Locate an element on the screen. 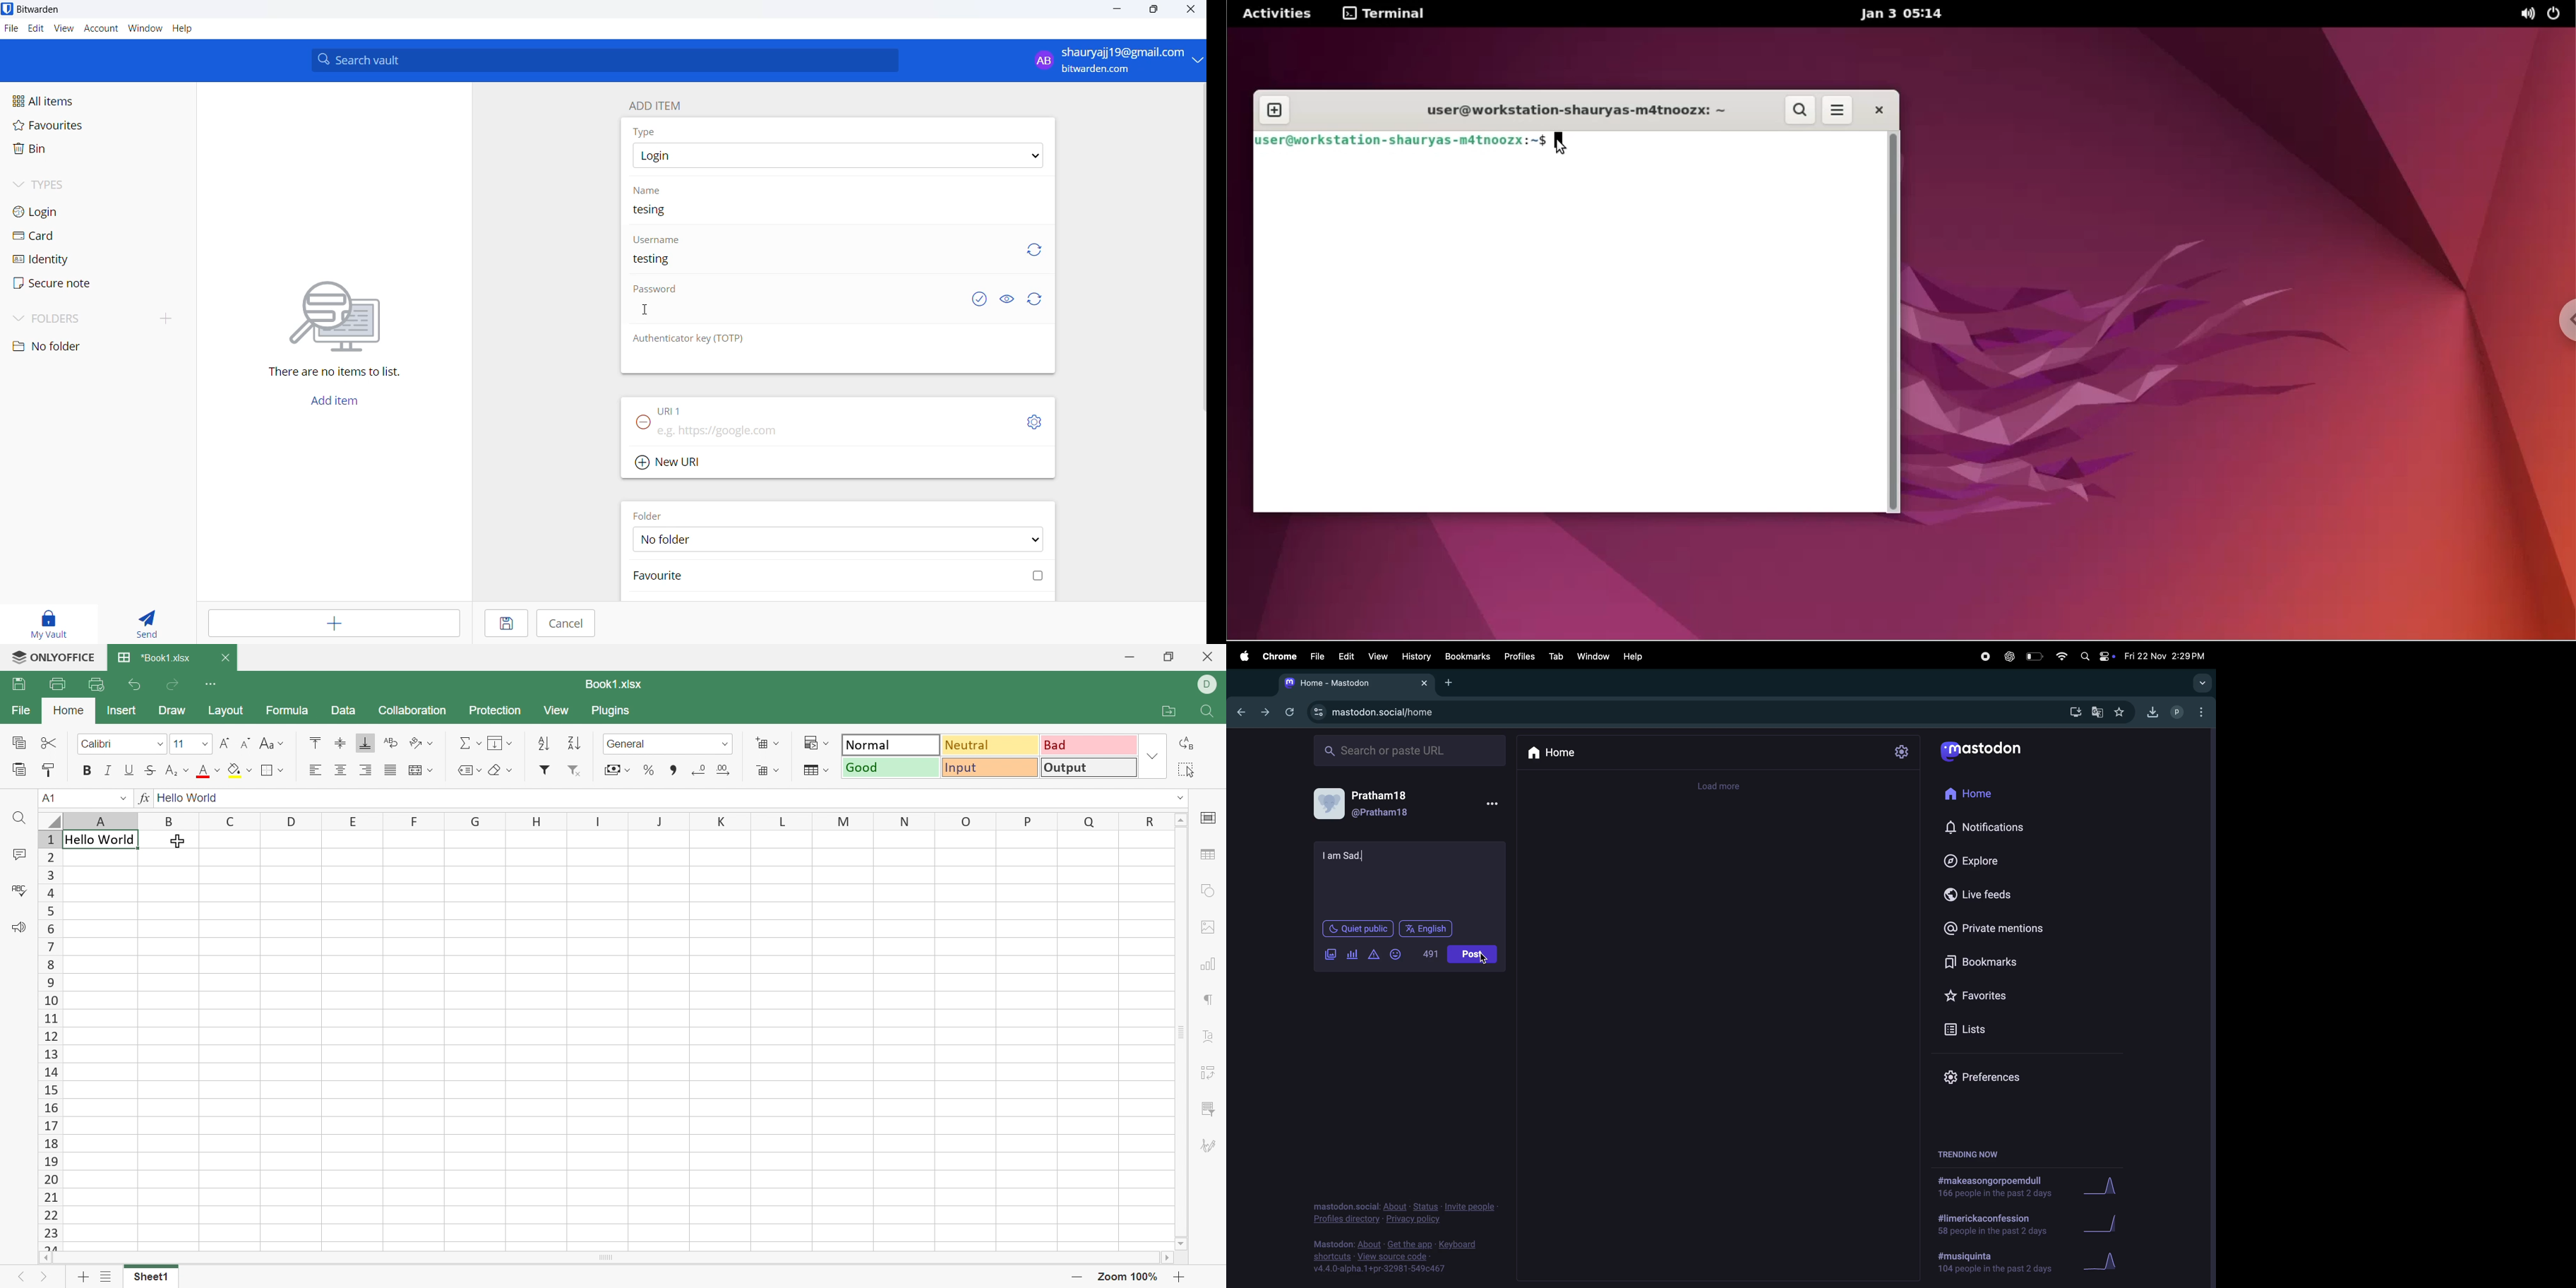 This screenshot has width=2576, height=1288. battery is located at coordinates (2036, 656).